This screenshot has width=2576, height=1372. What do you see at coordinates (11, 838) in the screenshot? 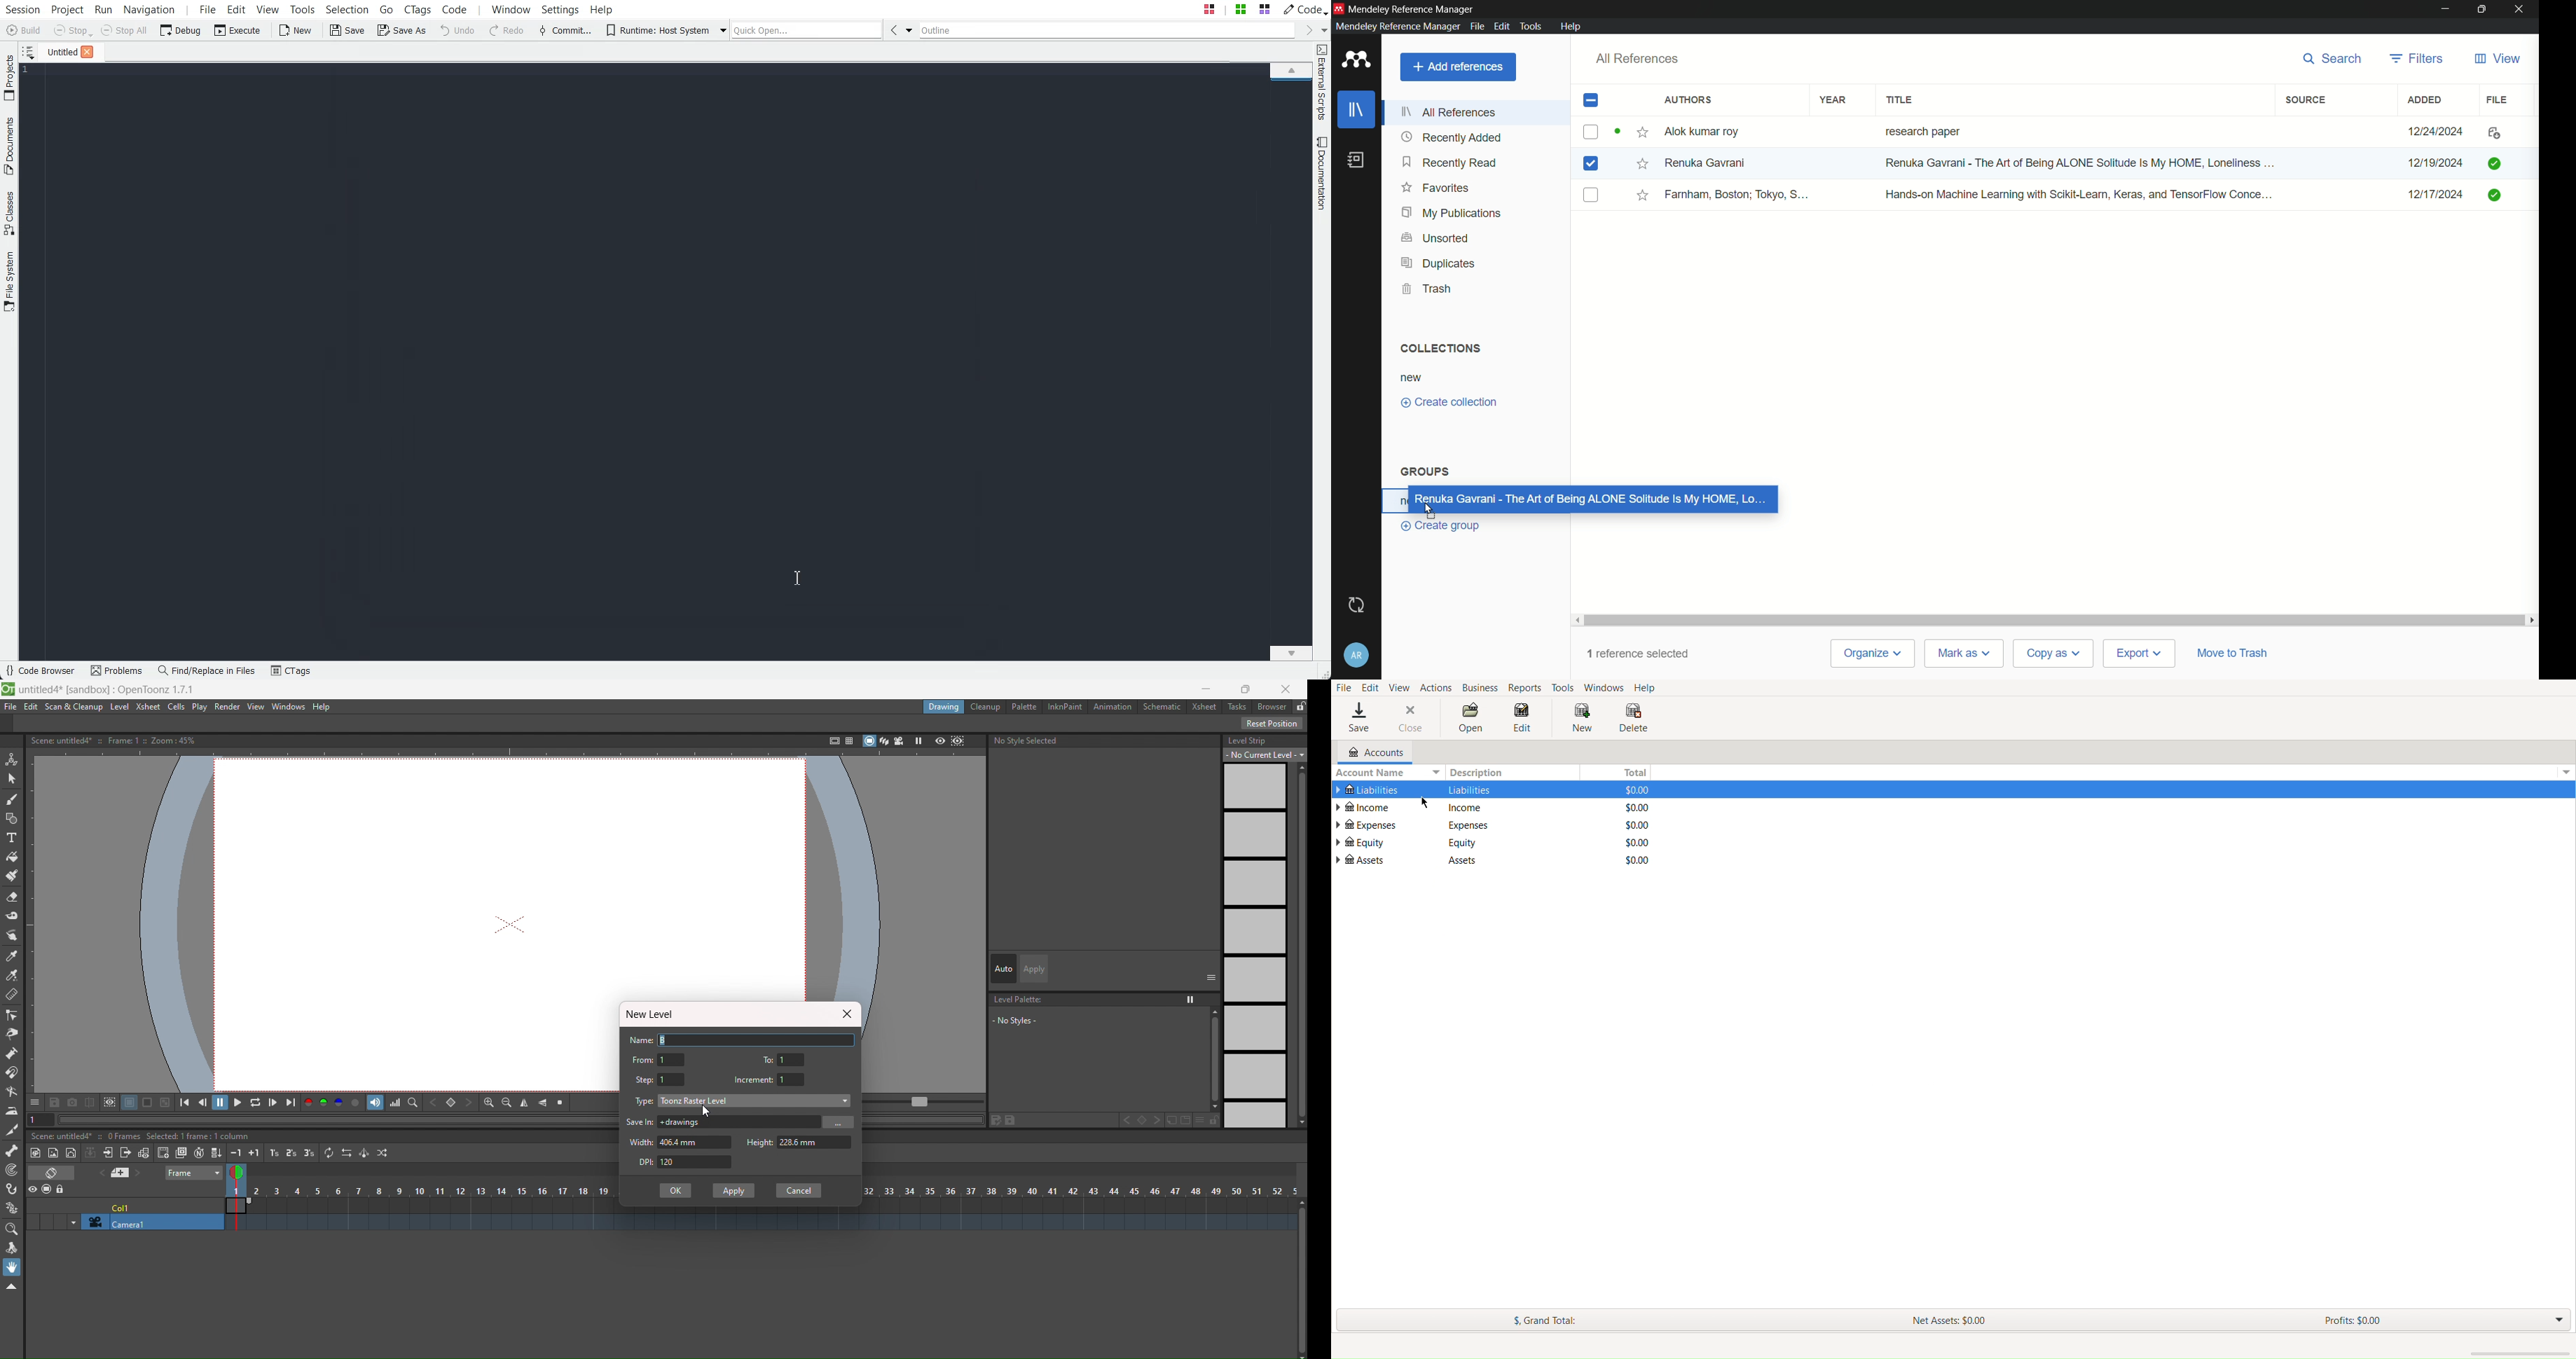
I see `type tool` at bounding box center [11, 838].